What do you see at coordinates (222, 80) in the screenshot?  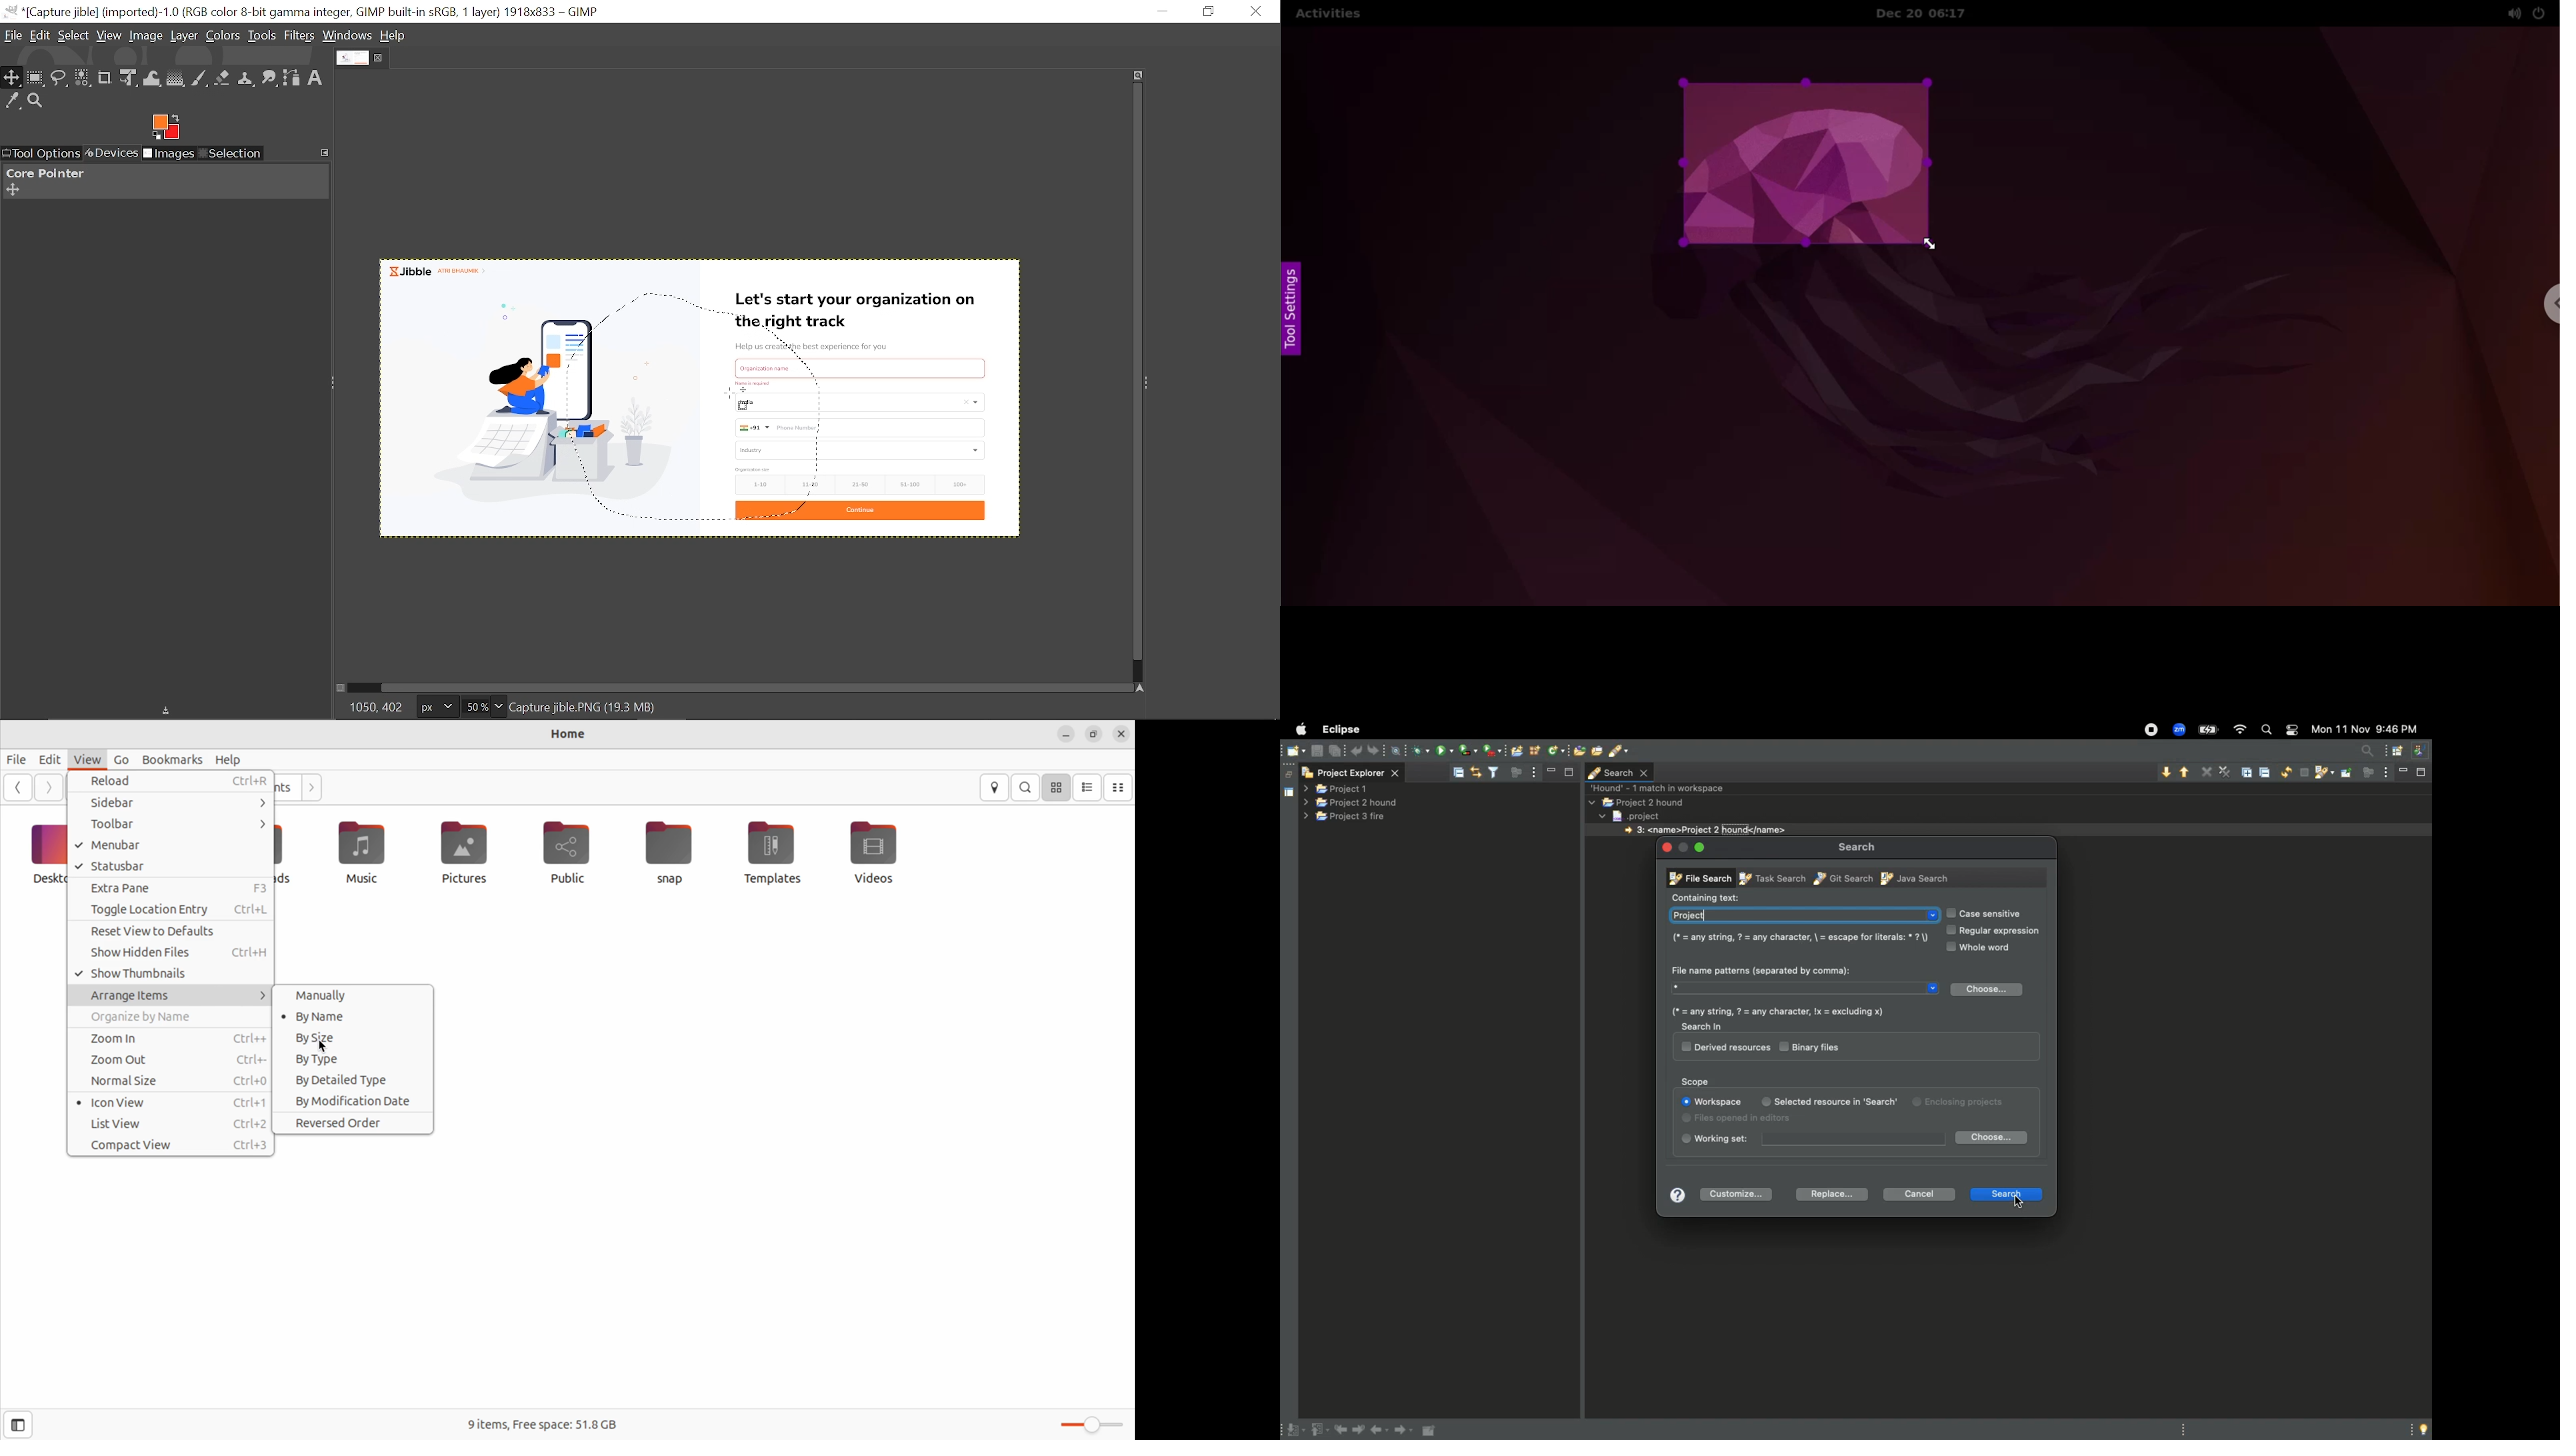 I see `Eraser tool` at bounding box center [222, 80].